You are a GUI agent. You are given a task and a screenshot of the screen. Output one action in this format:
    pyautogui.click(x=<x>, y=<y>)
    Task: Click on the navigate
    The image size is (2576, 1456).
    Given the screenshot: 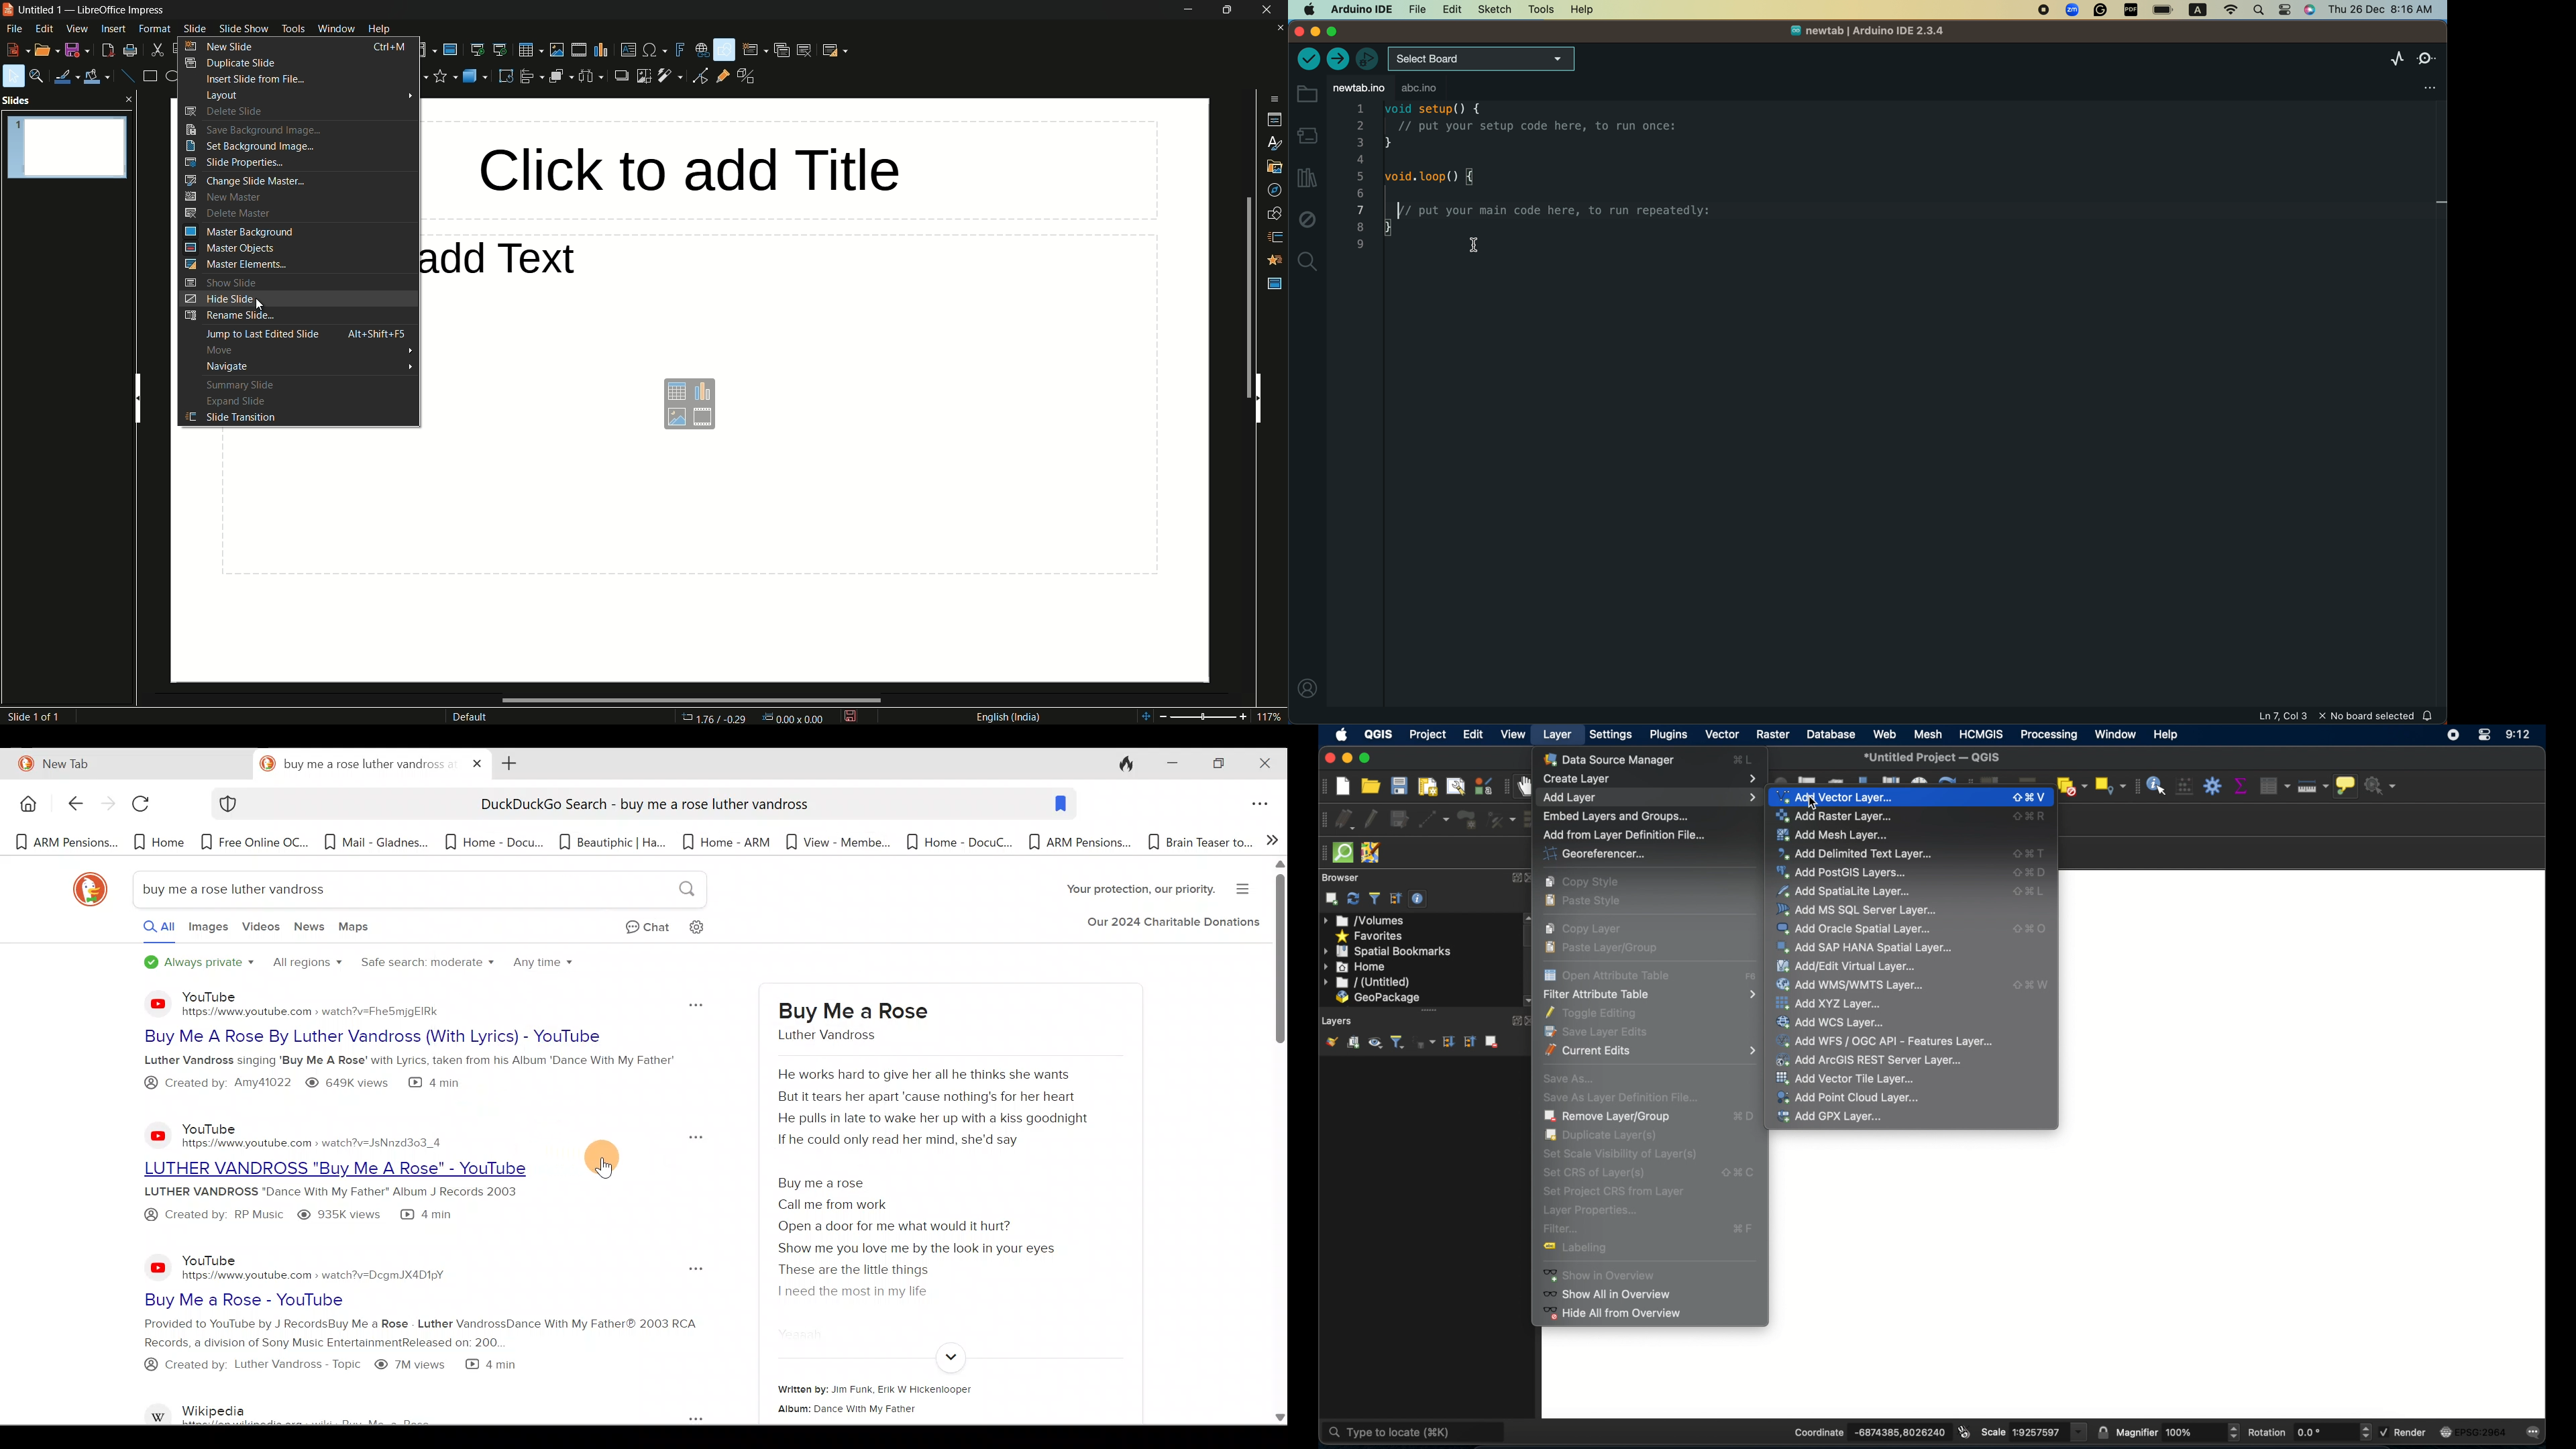 What is the action you would take?
    pyautogui.click(x=311, y=366)
    